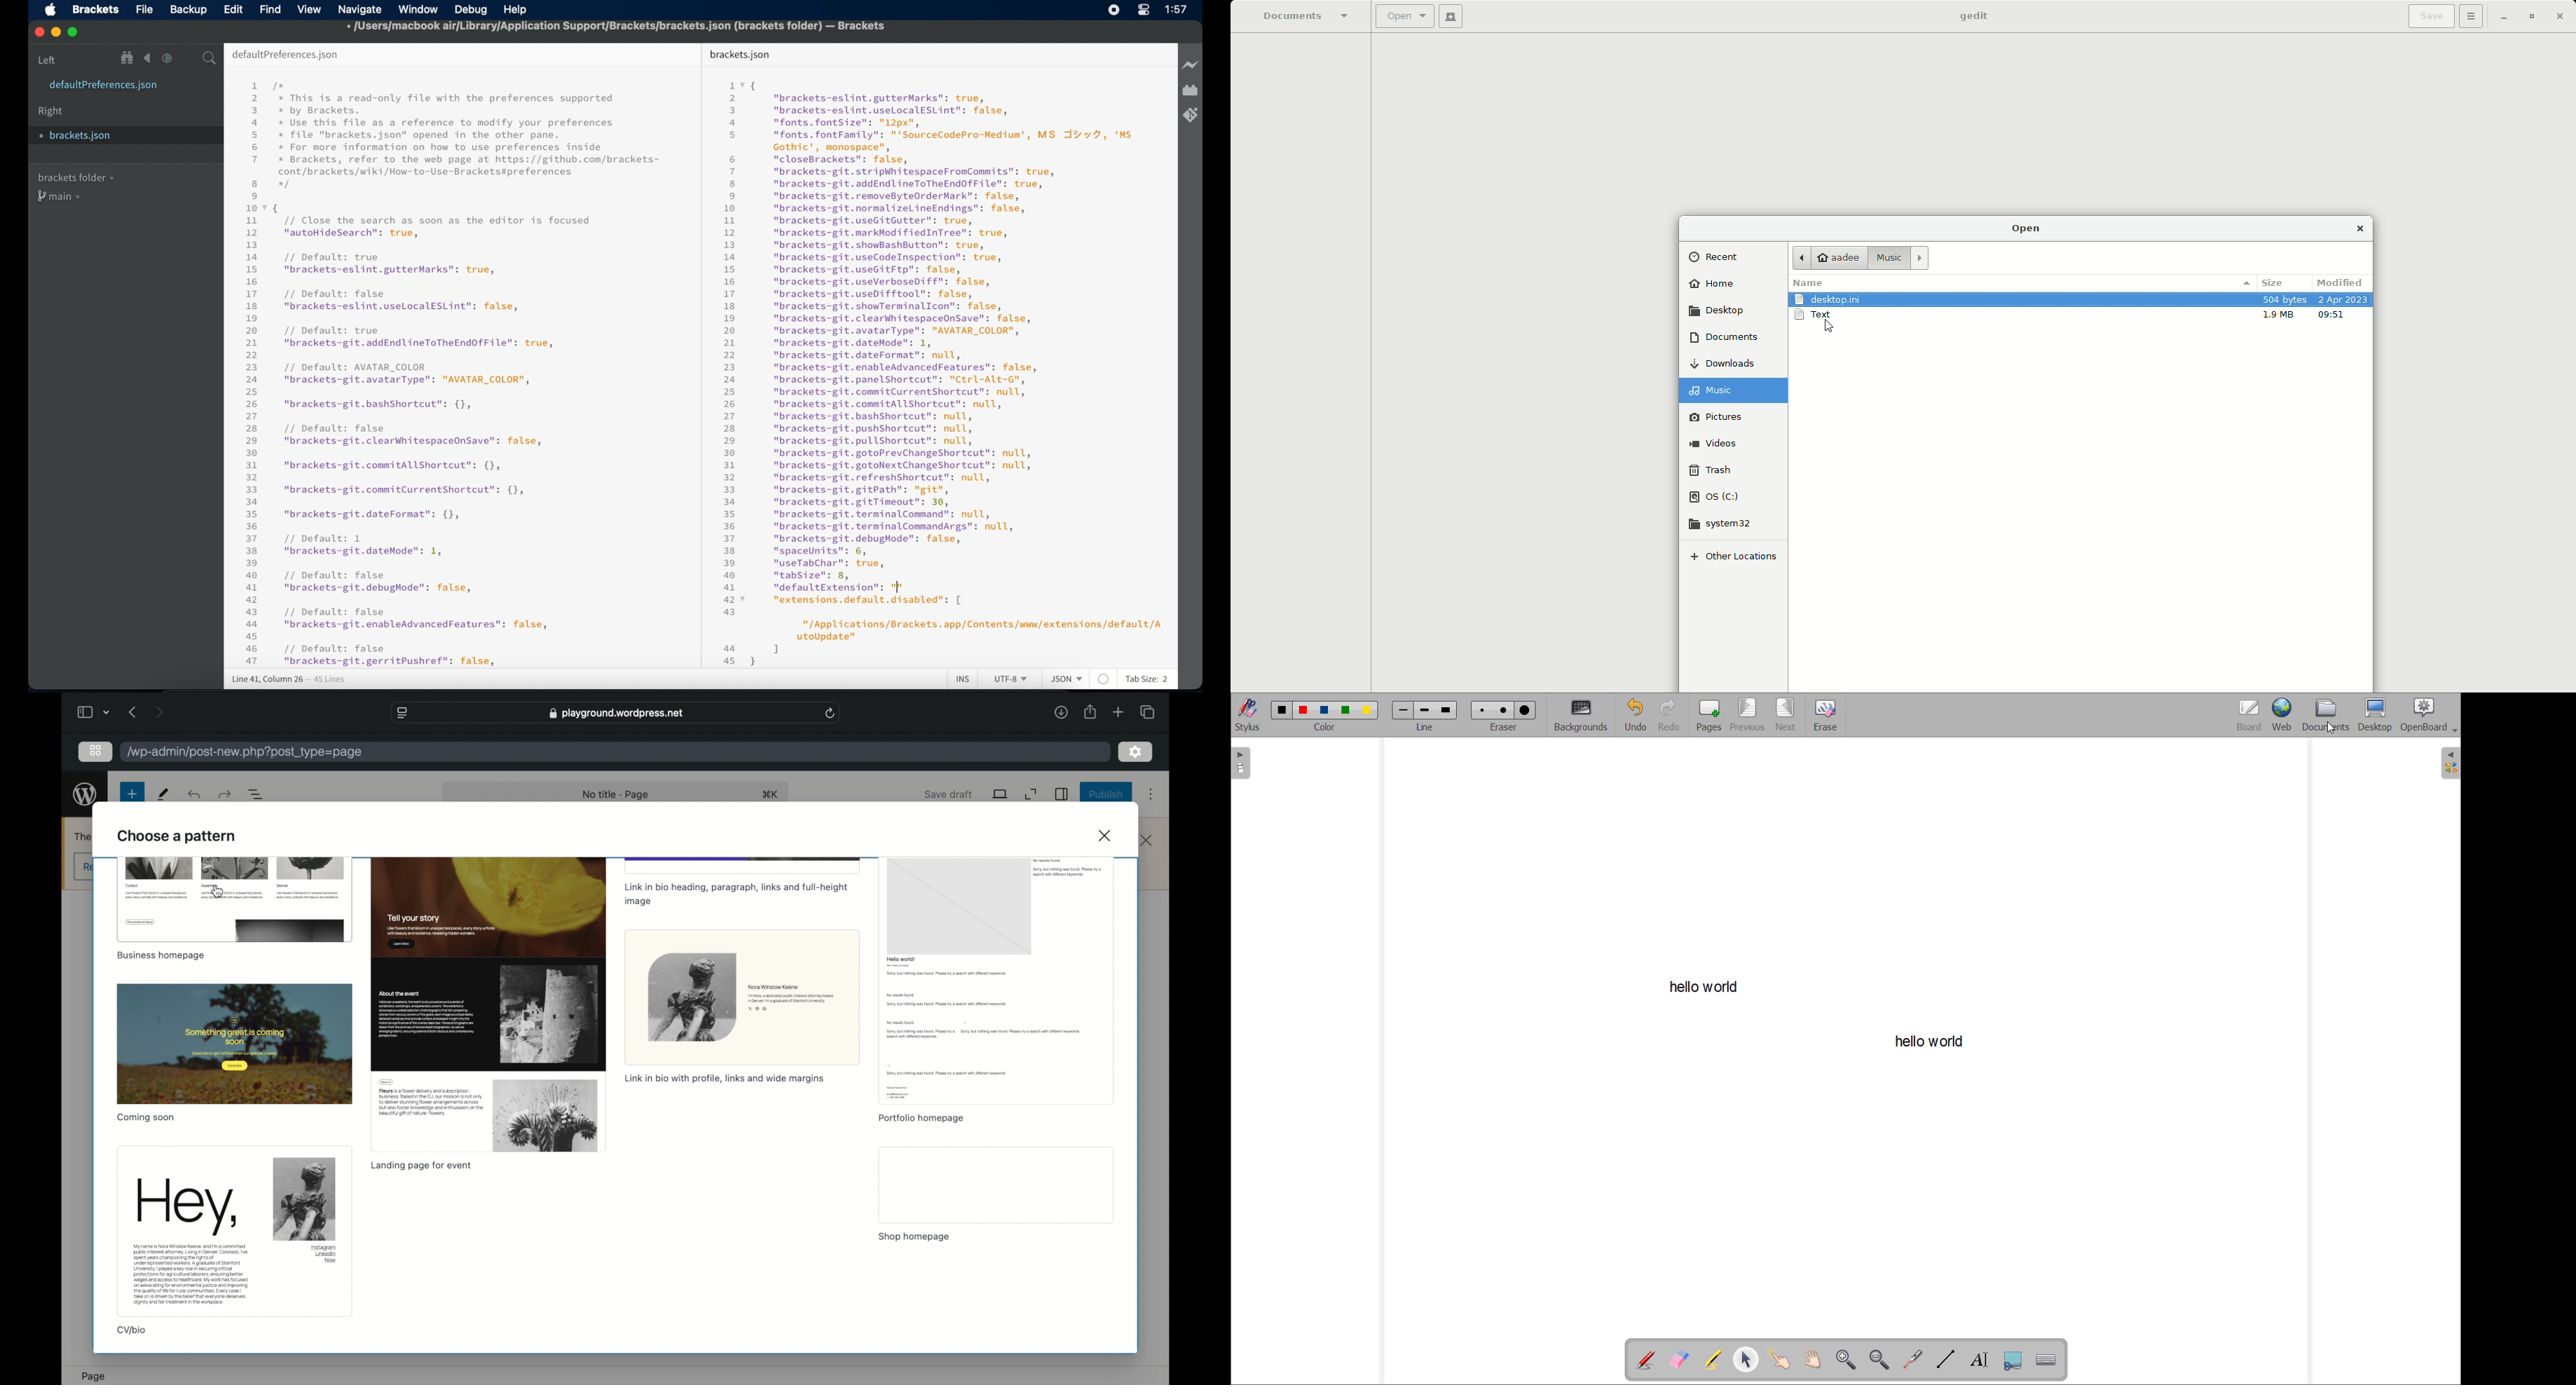 This screenshot has width=2576, height=1400. I want to click on write text, so click(1979, 1359).